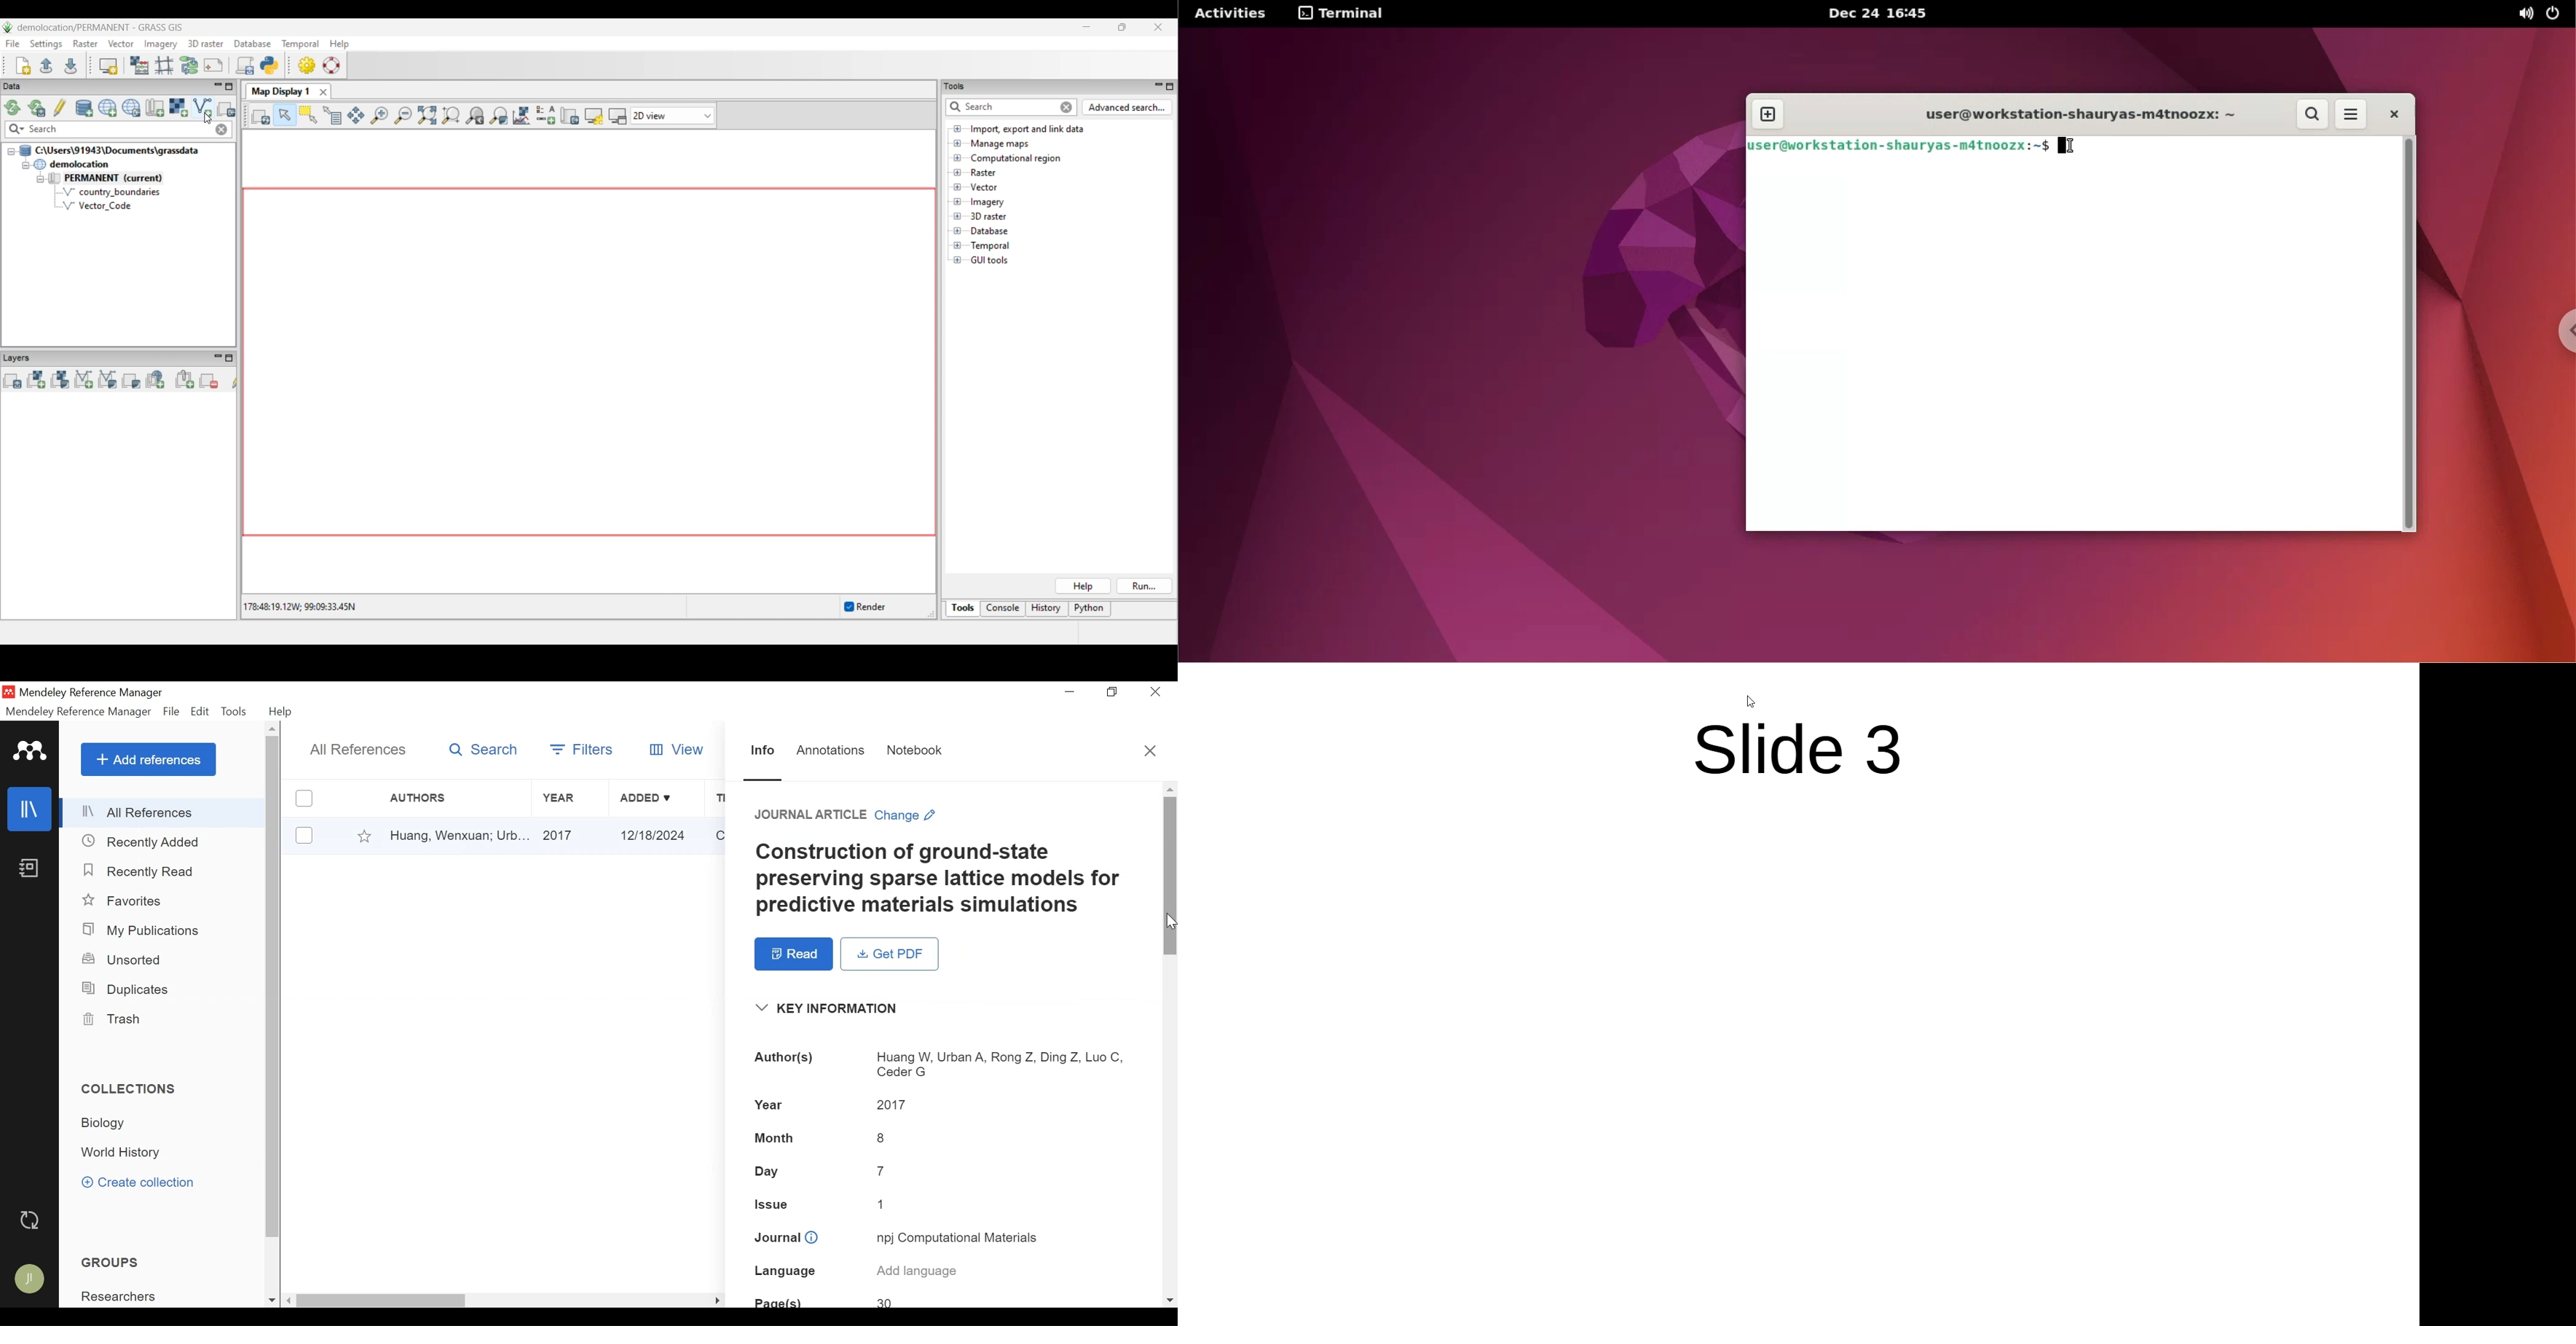 The height and width of the screenshot is (1344, 2576). What do you see at coordinates (1170, 789) in the screenshot?
I see `Scroll up` at bounding box center [1170, 789].